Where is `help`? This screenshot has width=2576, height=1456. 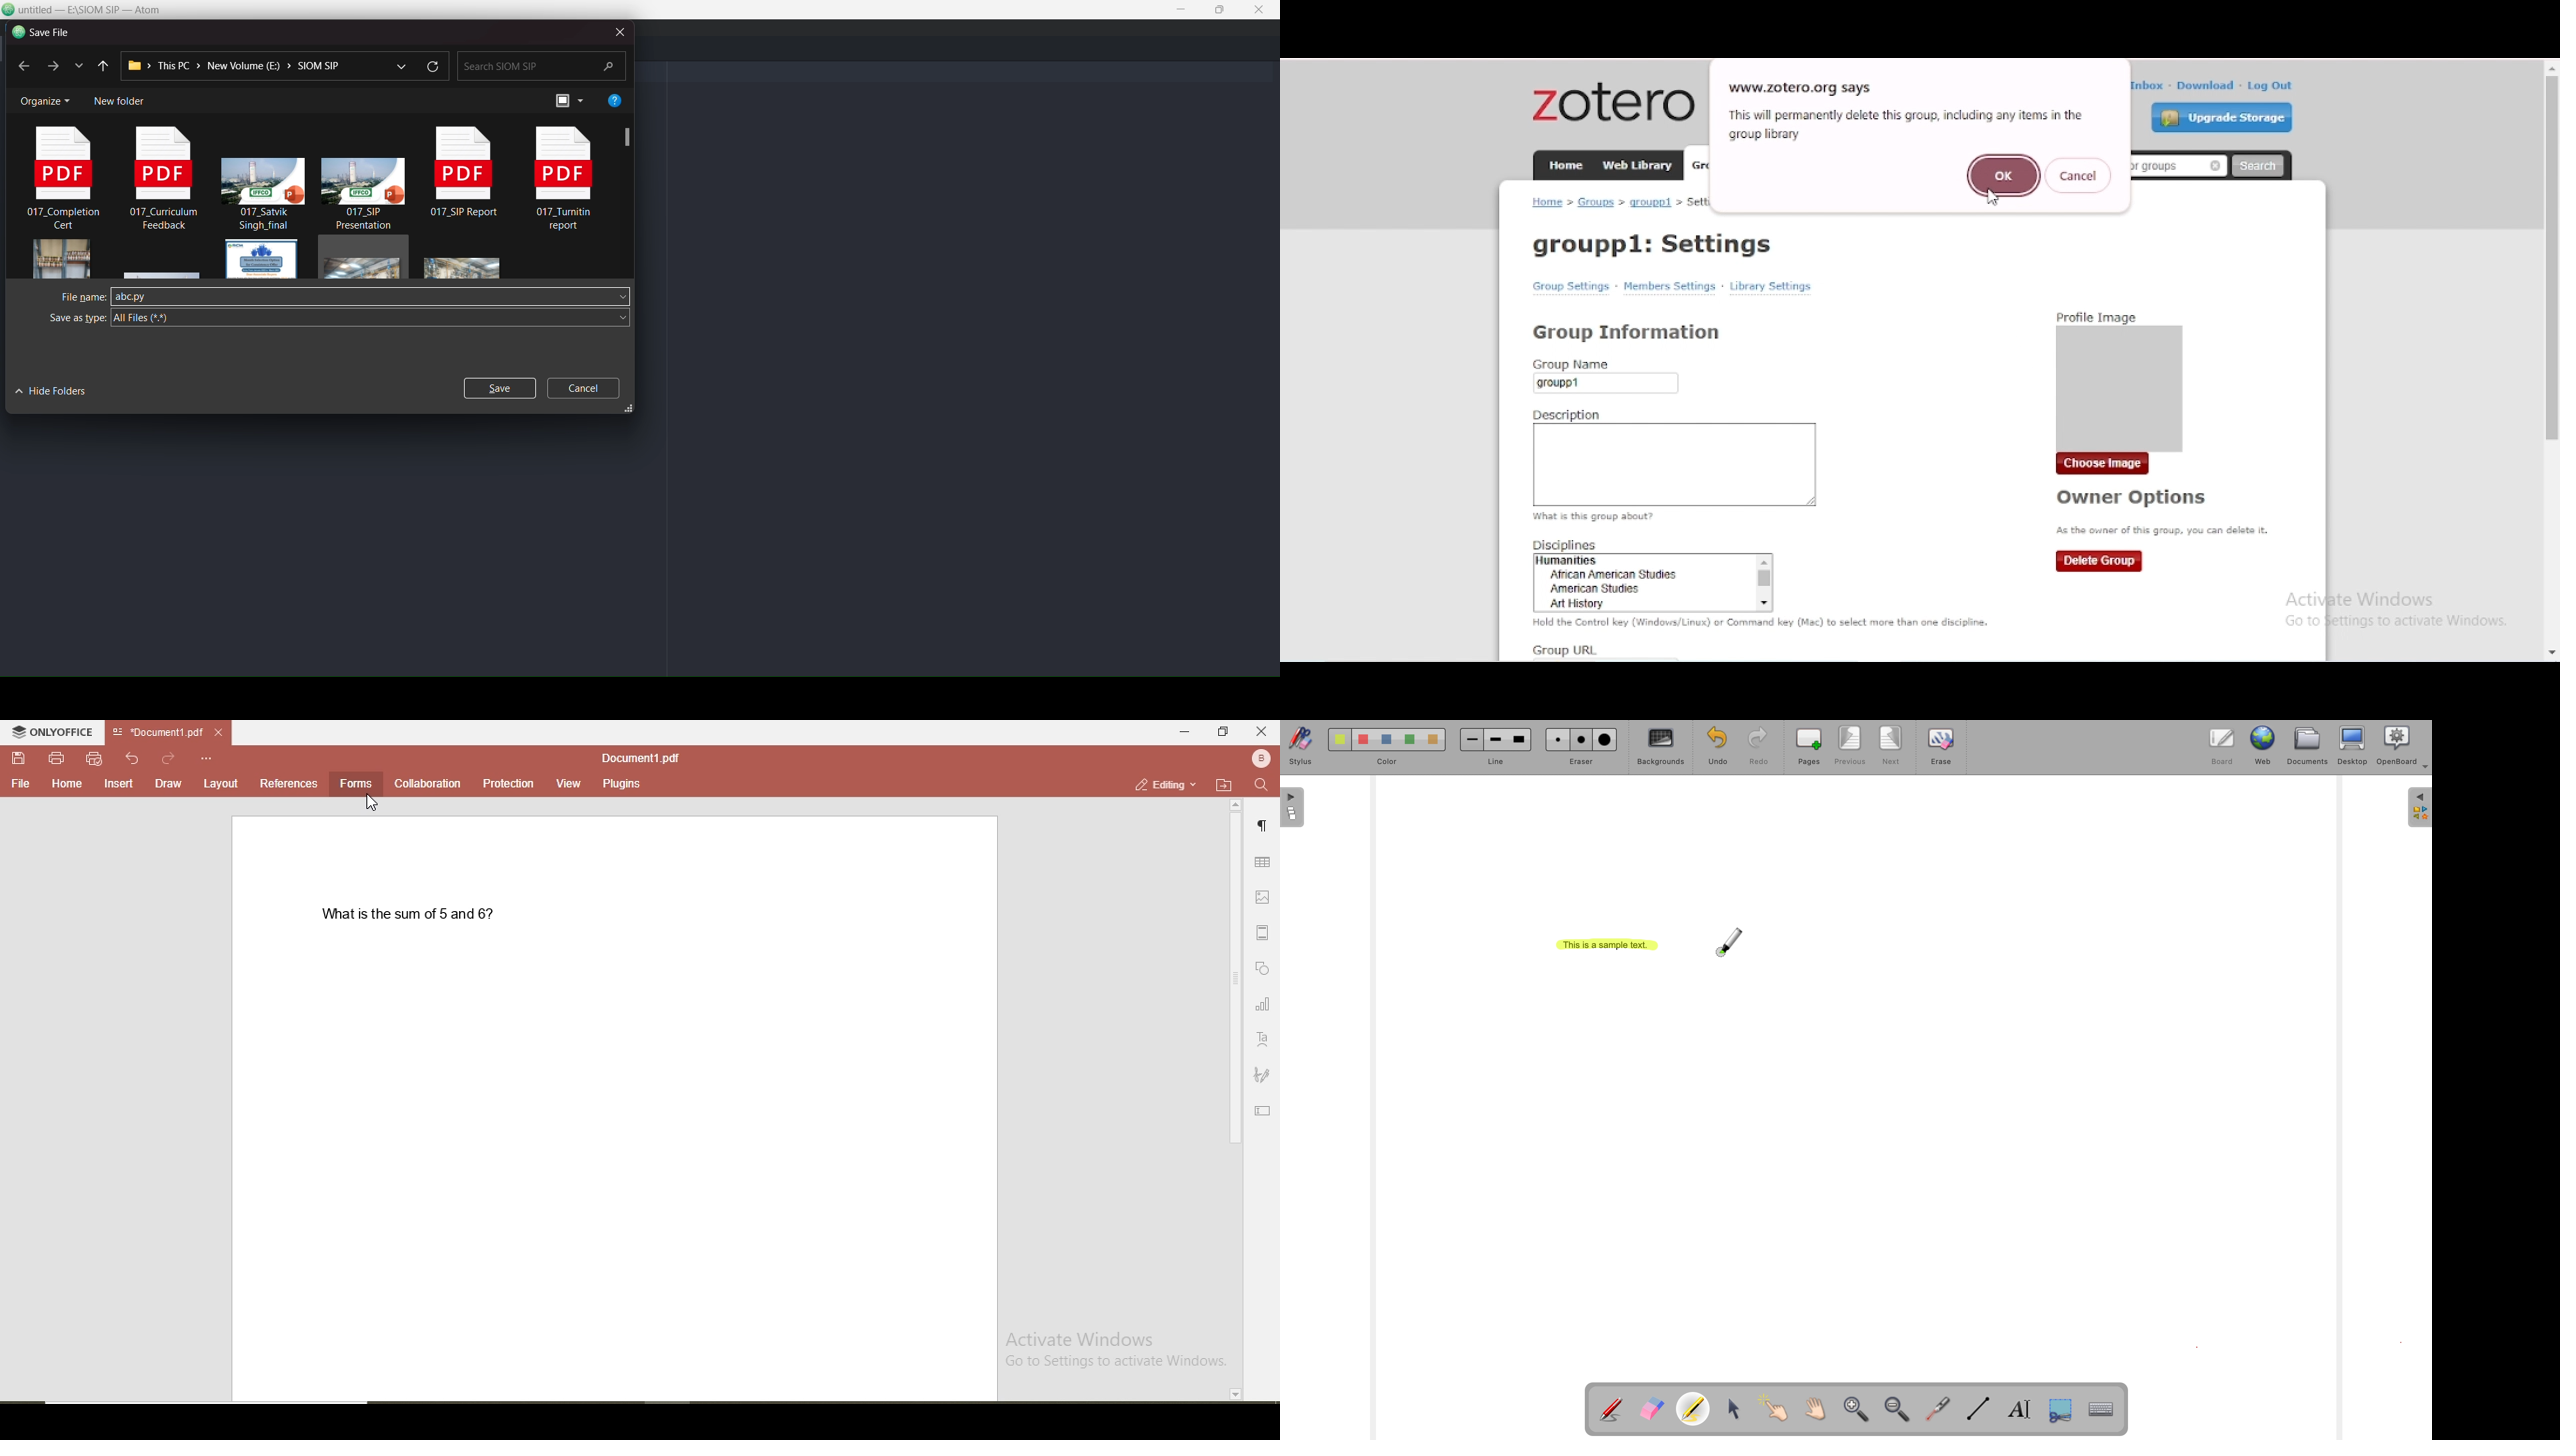
help is located at coordinates (615, 101).